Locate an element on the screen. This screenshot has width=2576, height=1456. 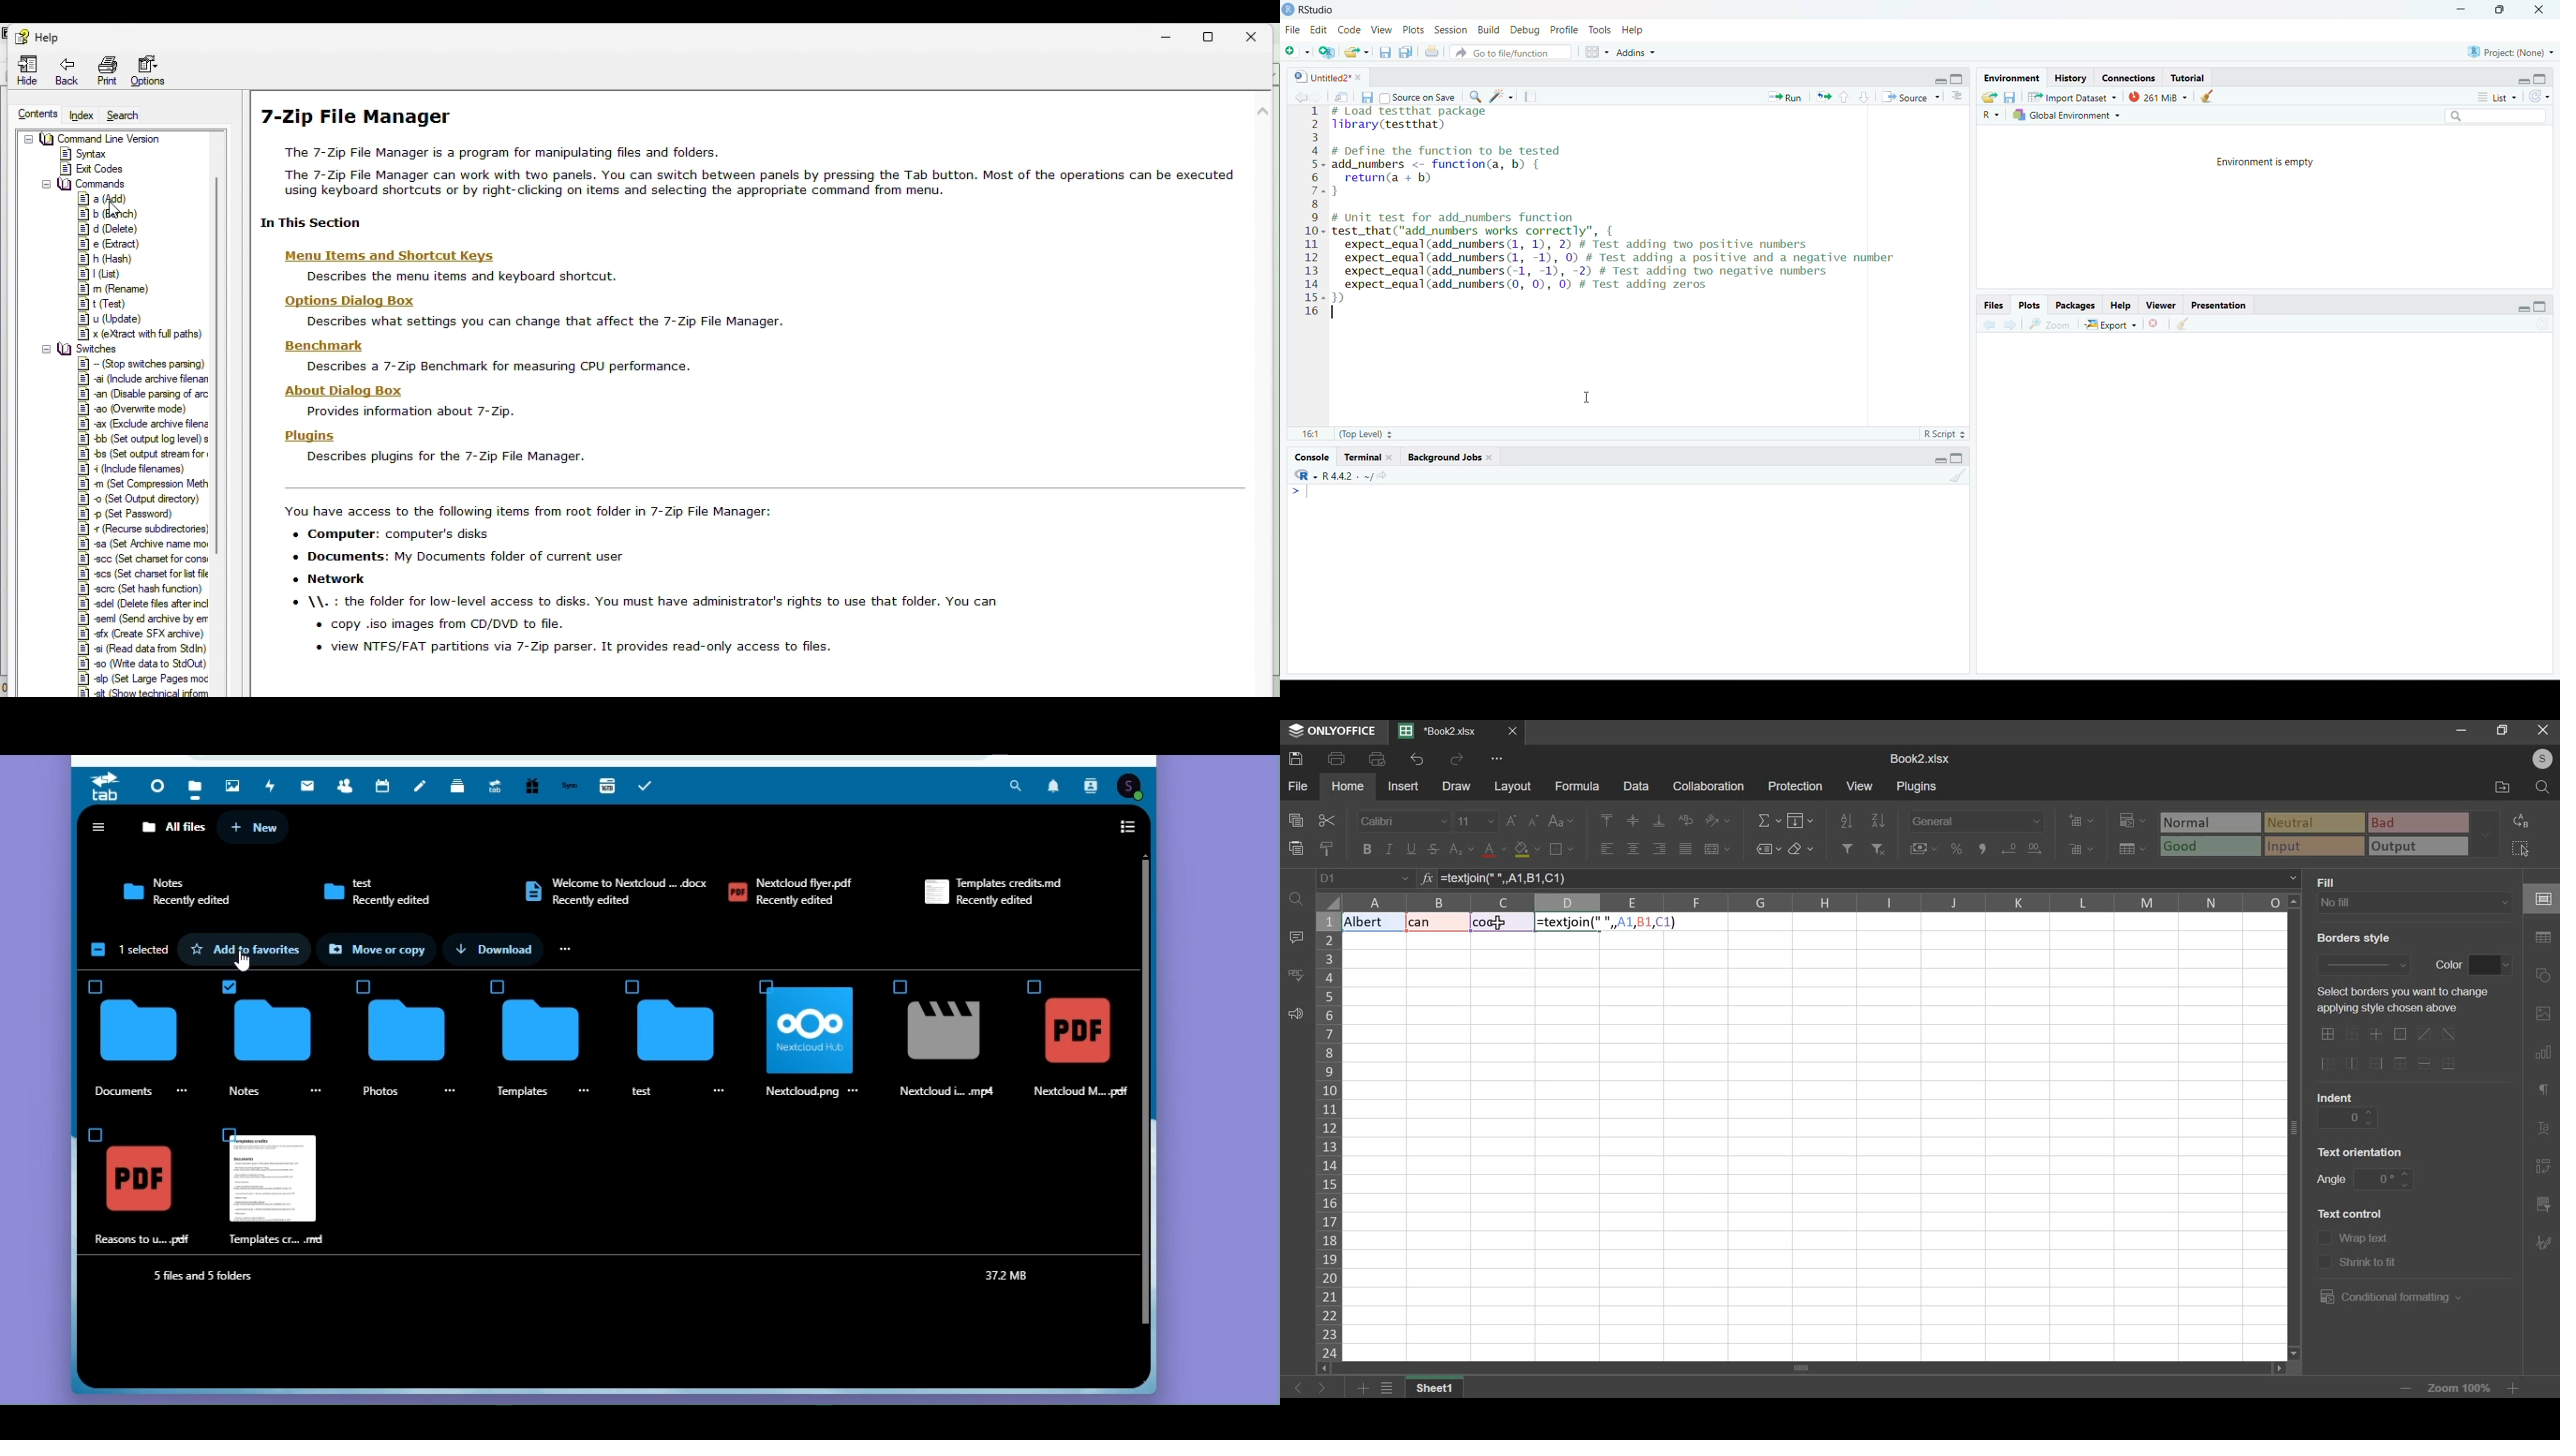
Zoom is located at coordinates (2051, 324).